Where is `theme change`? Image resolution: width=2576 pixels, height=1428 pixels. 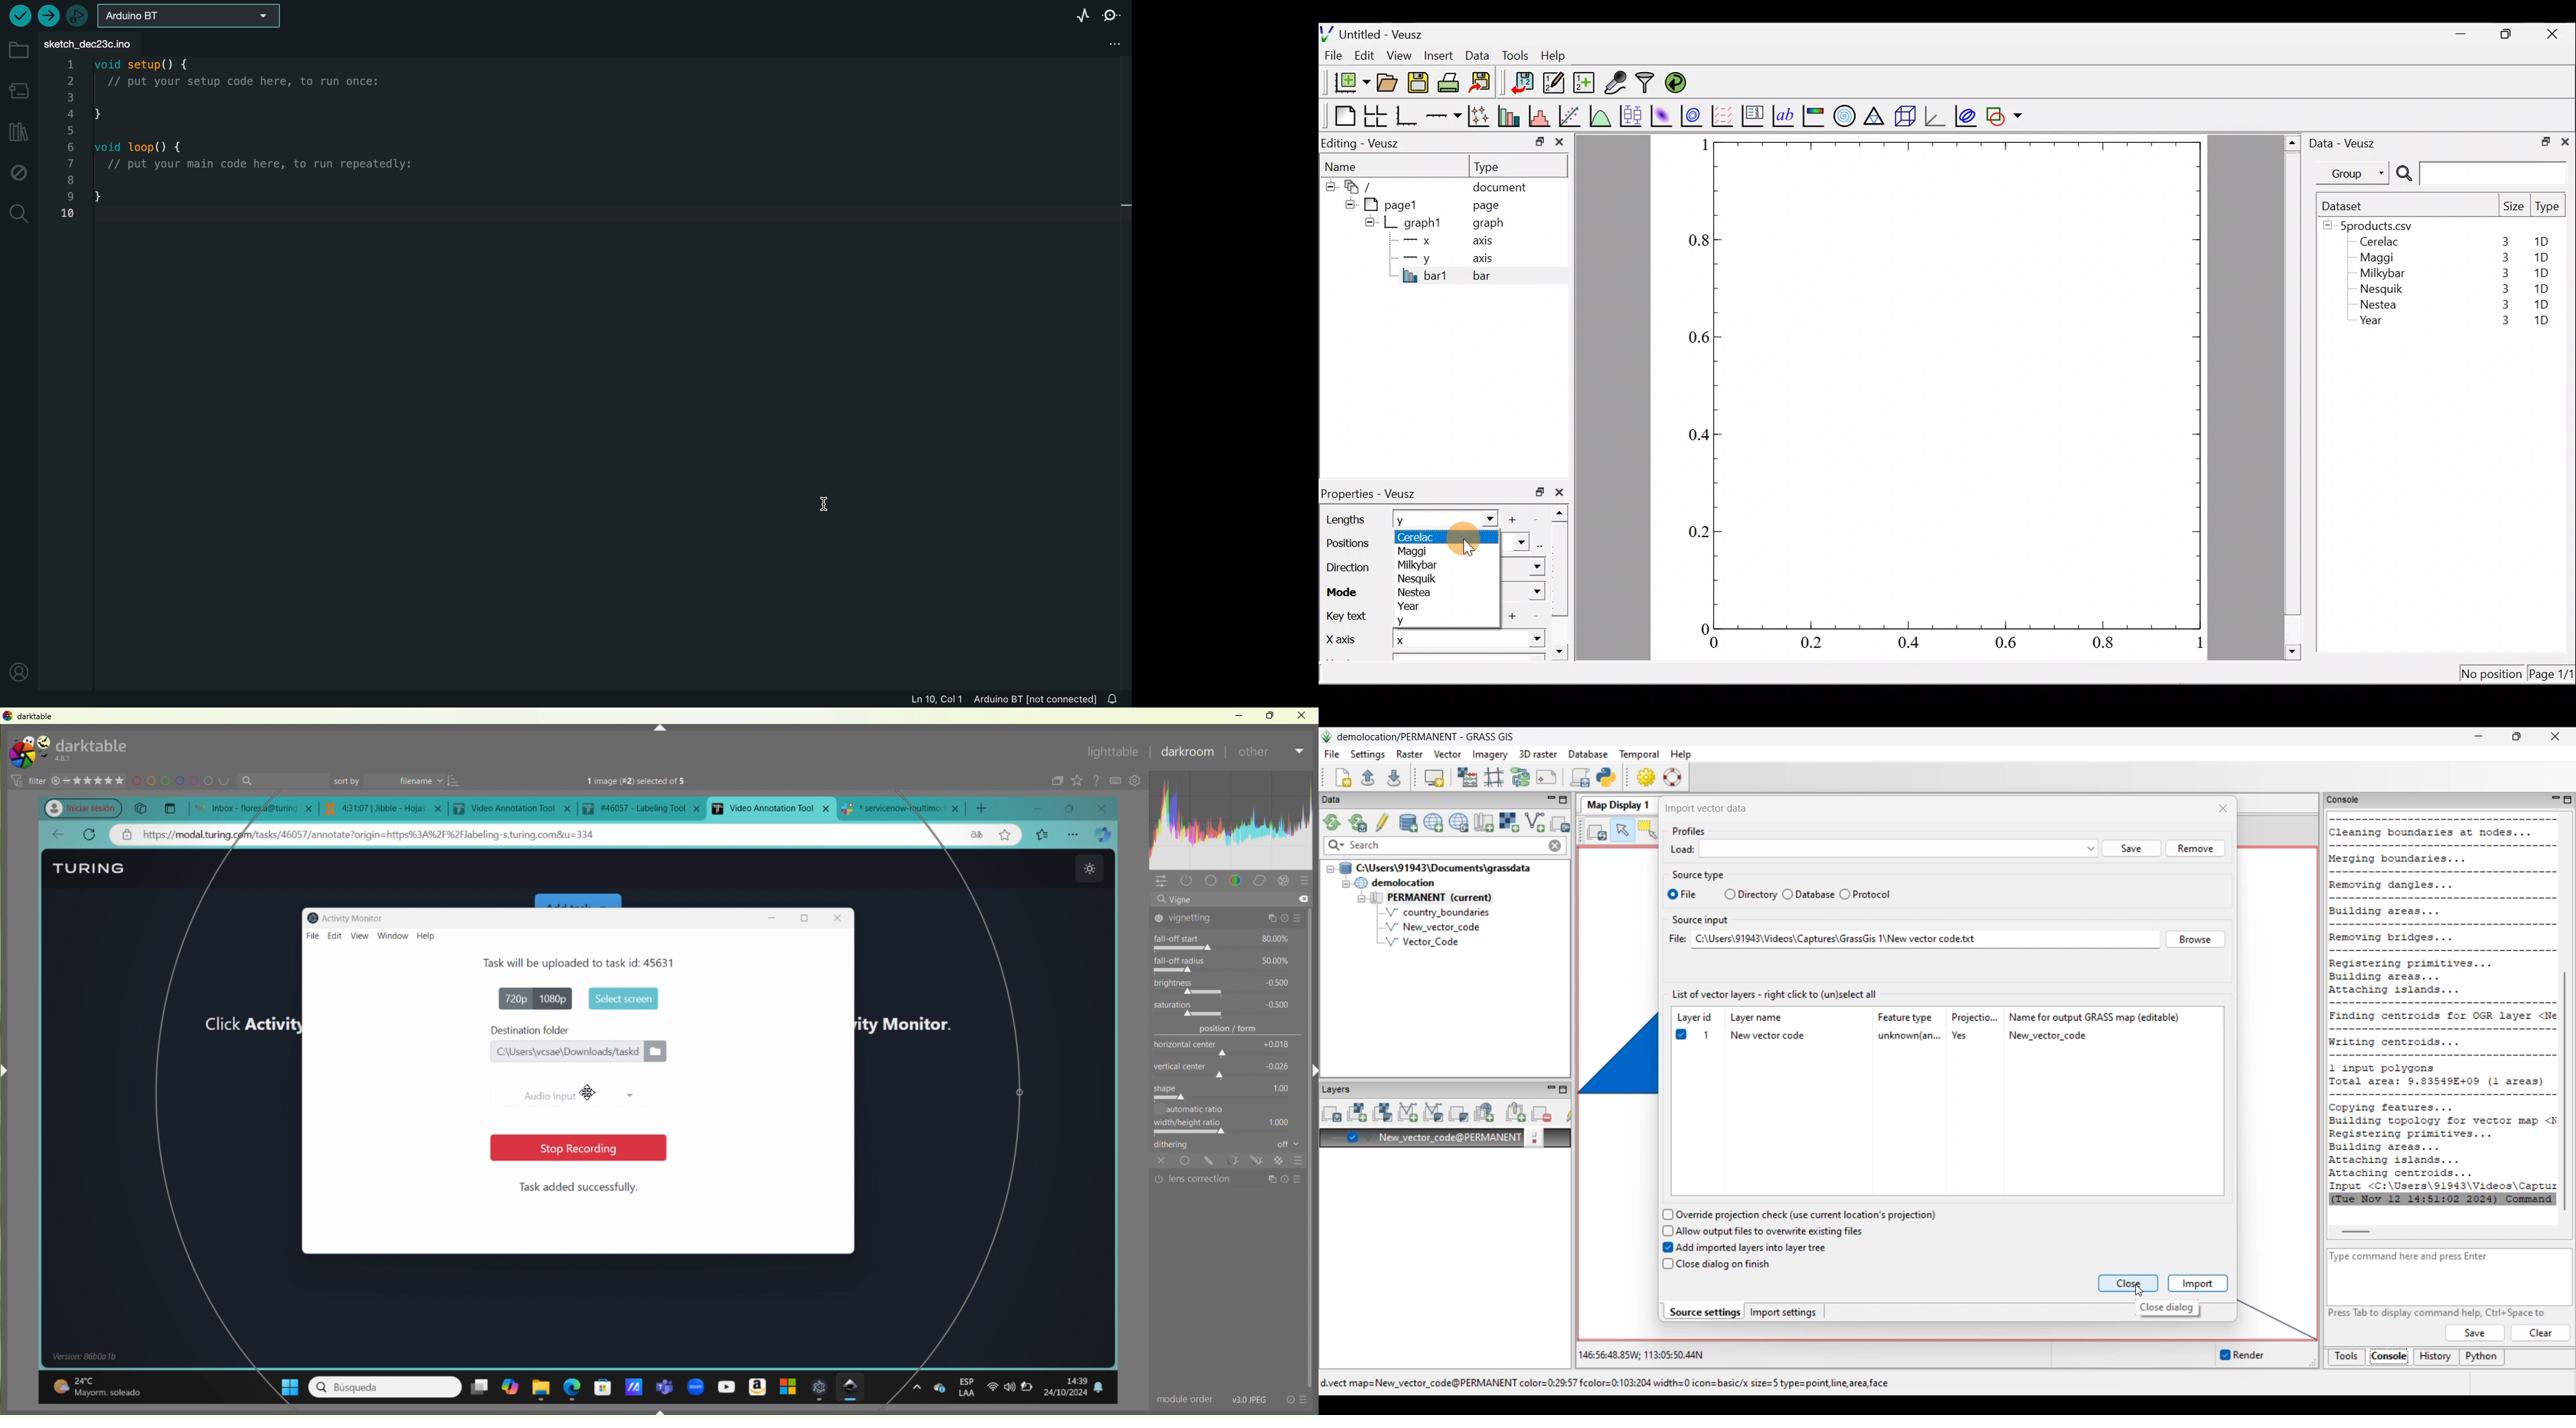 theme change is located at coordinates (1087, 869).